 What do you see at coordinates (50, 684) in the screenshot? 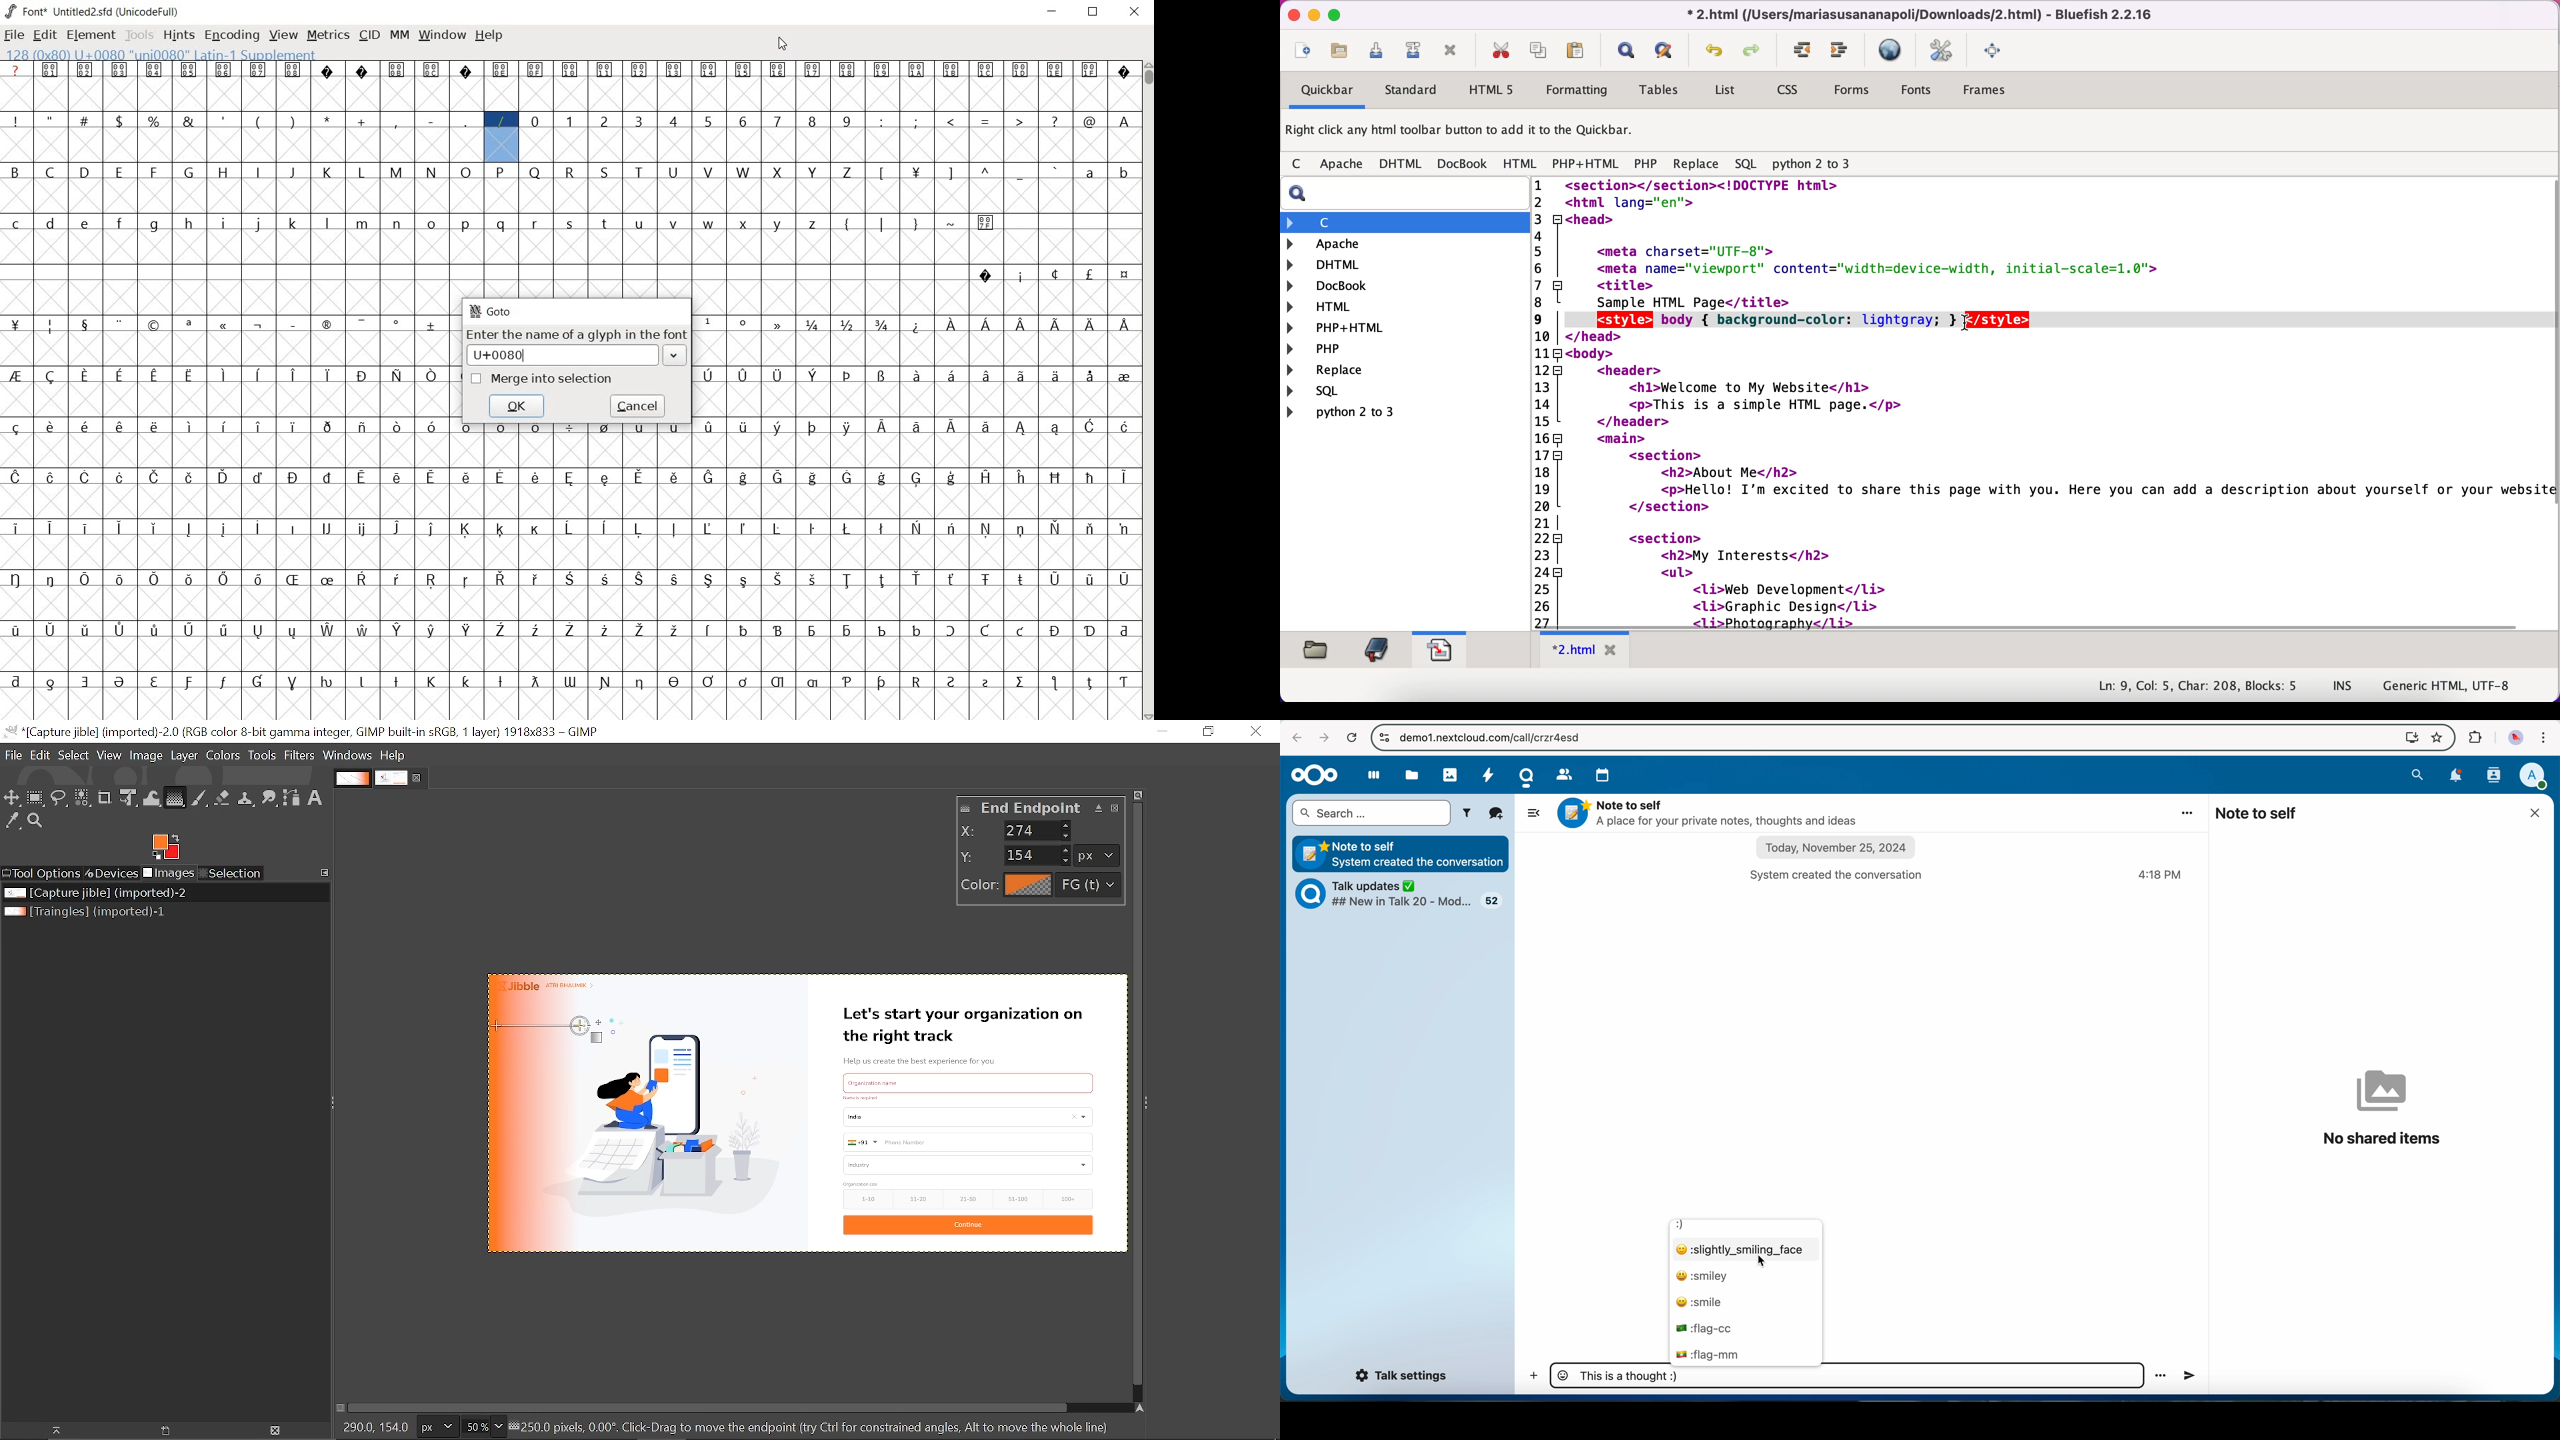
I see `glyph` at bounding box center [50, 684].